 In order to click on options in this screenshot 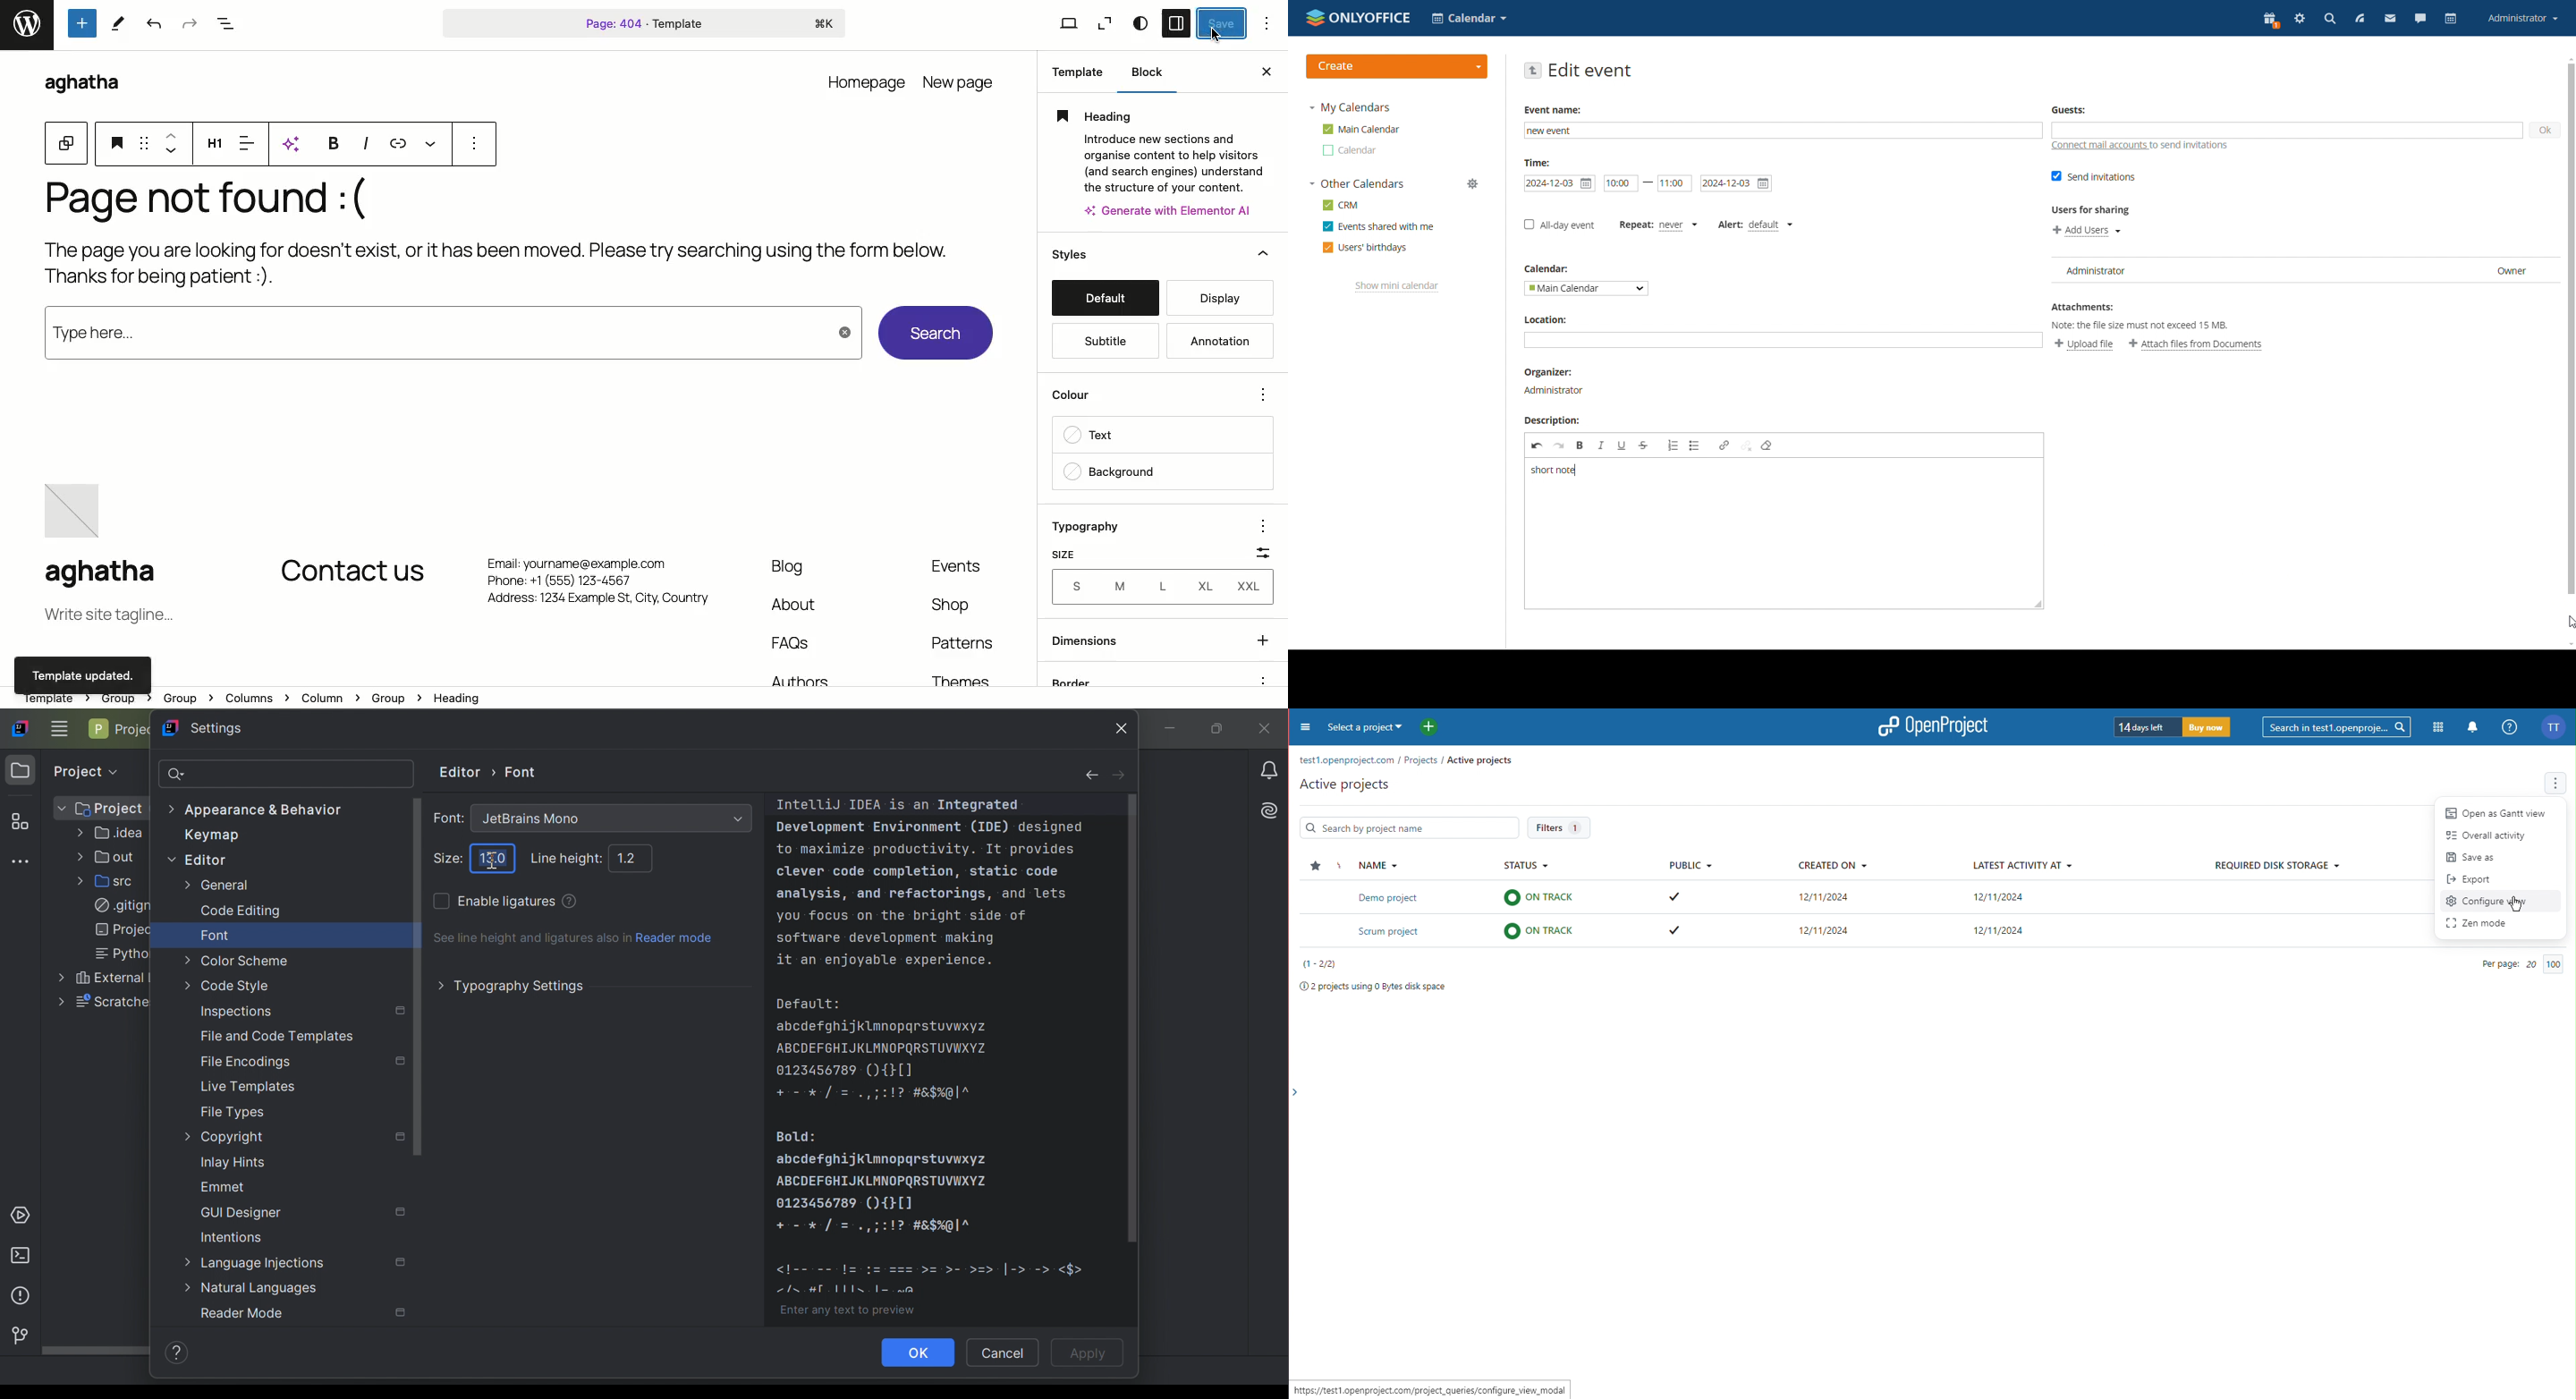, I will do `click(475, 144)`.